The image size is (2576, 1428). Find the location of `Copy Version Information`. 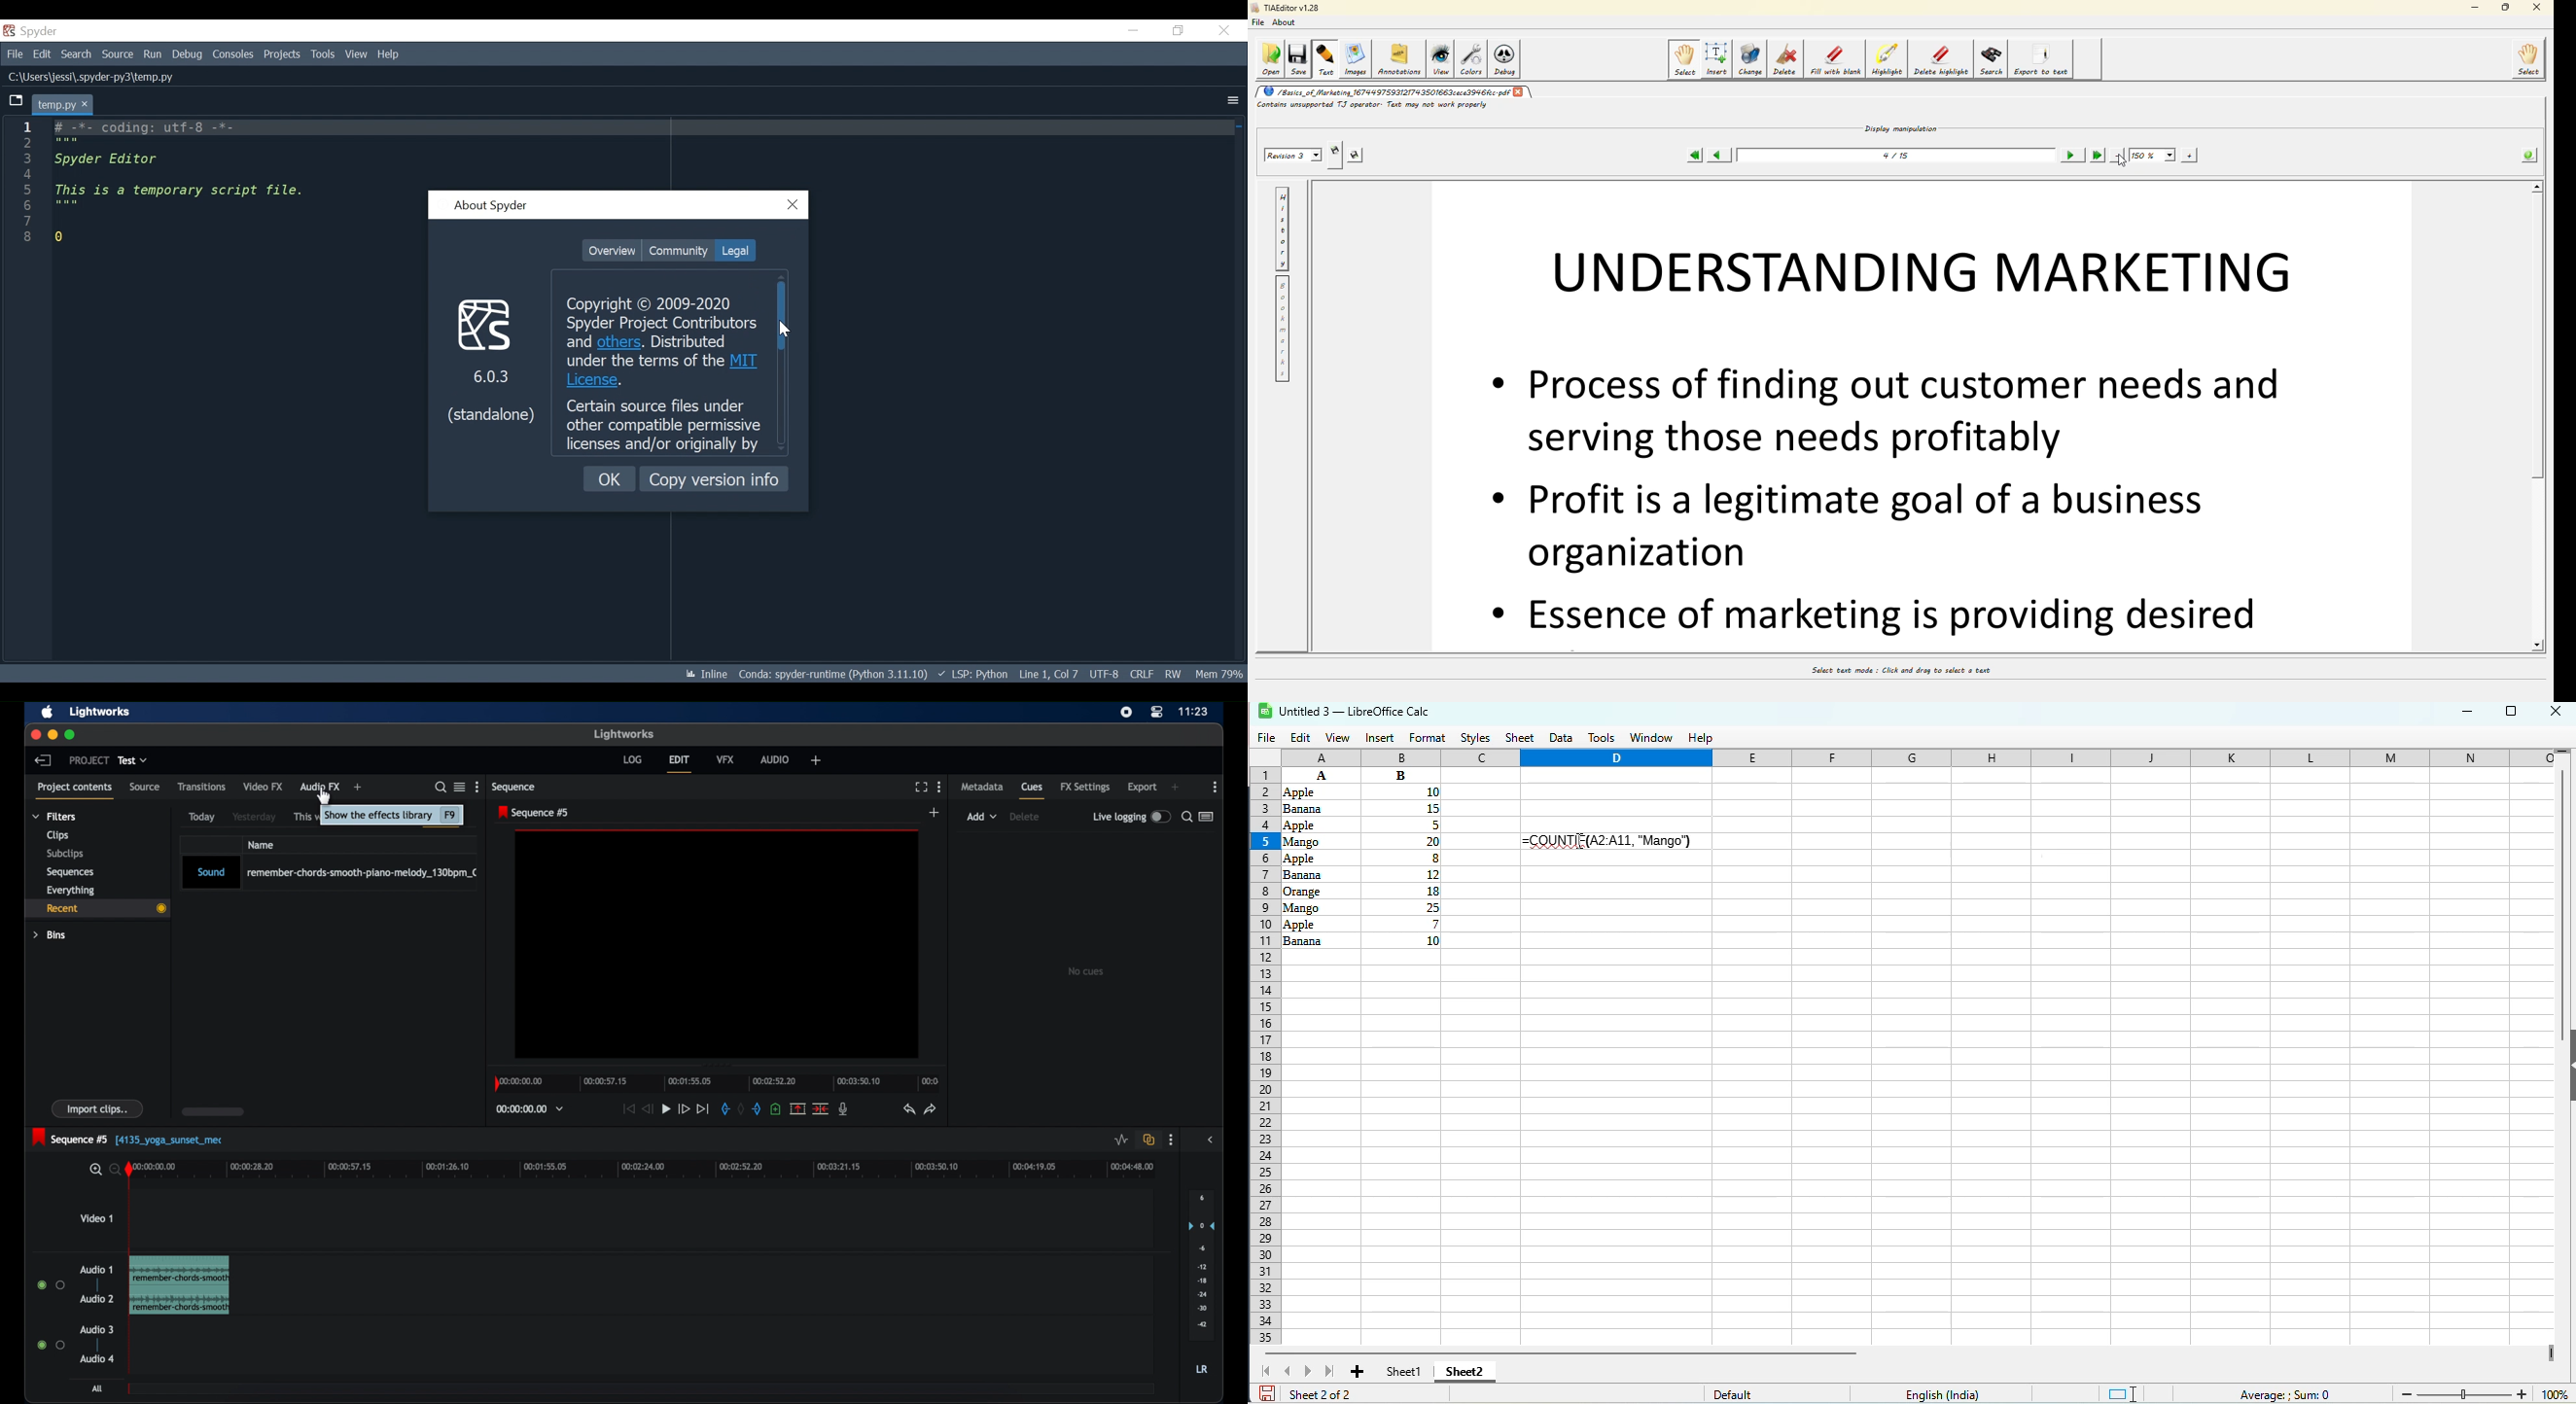

Copy Version Information is located at coordinates (714, 478).